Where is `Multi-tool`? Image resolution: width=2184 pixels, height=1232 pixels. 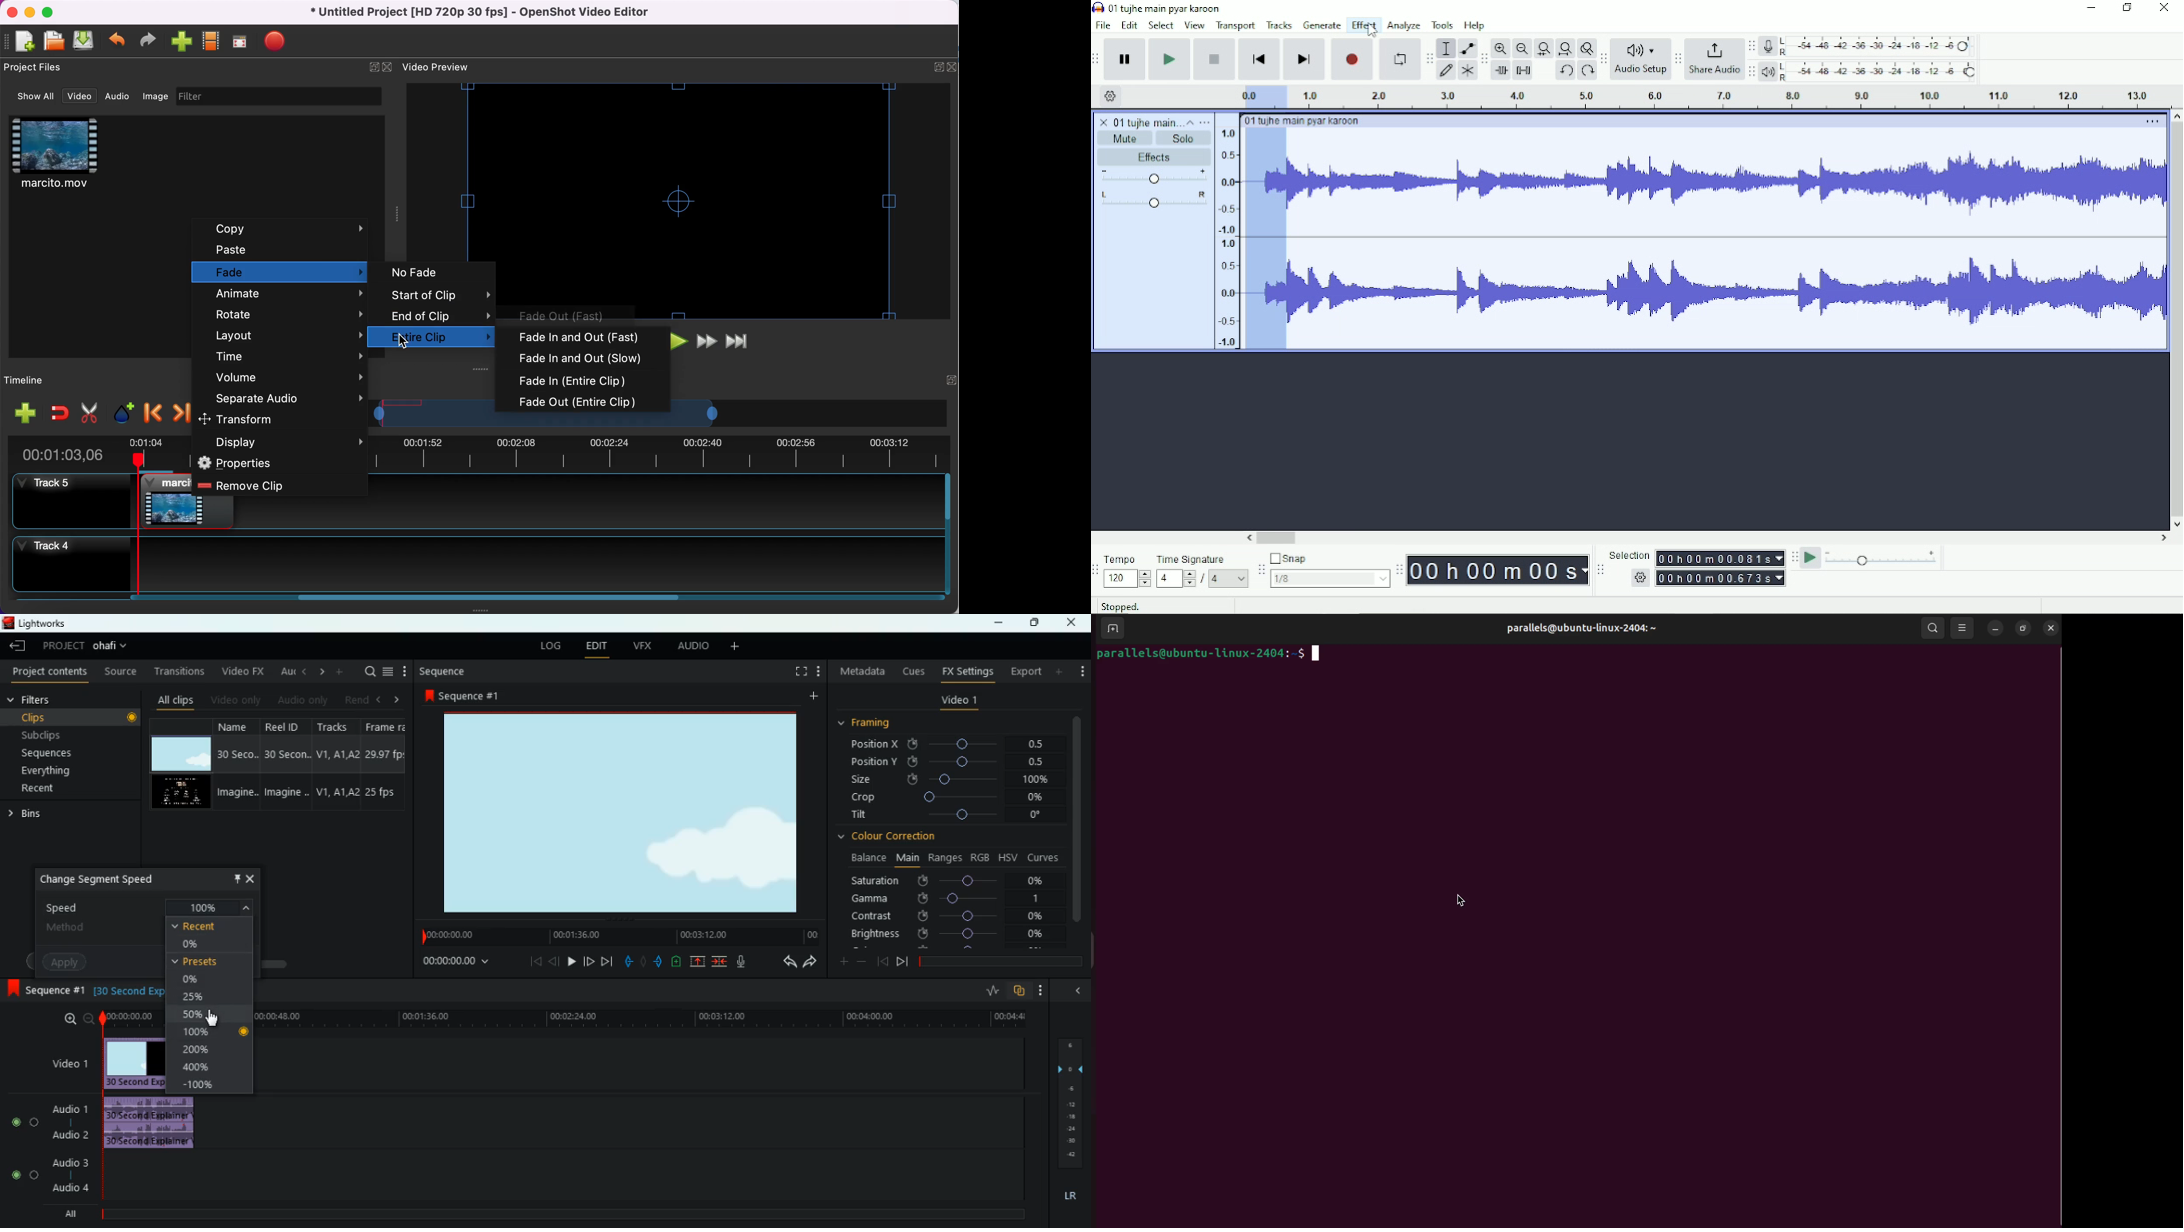 Multi-tool is located at coordinates (1467, 73).